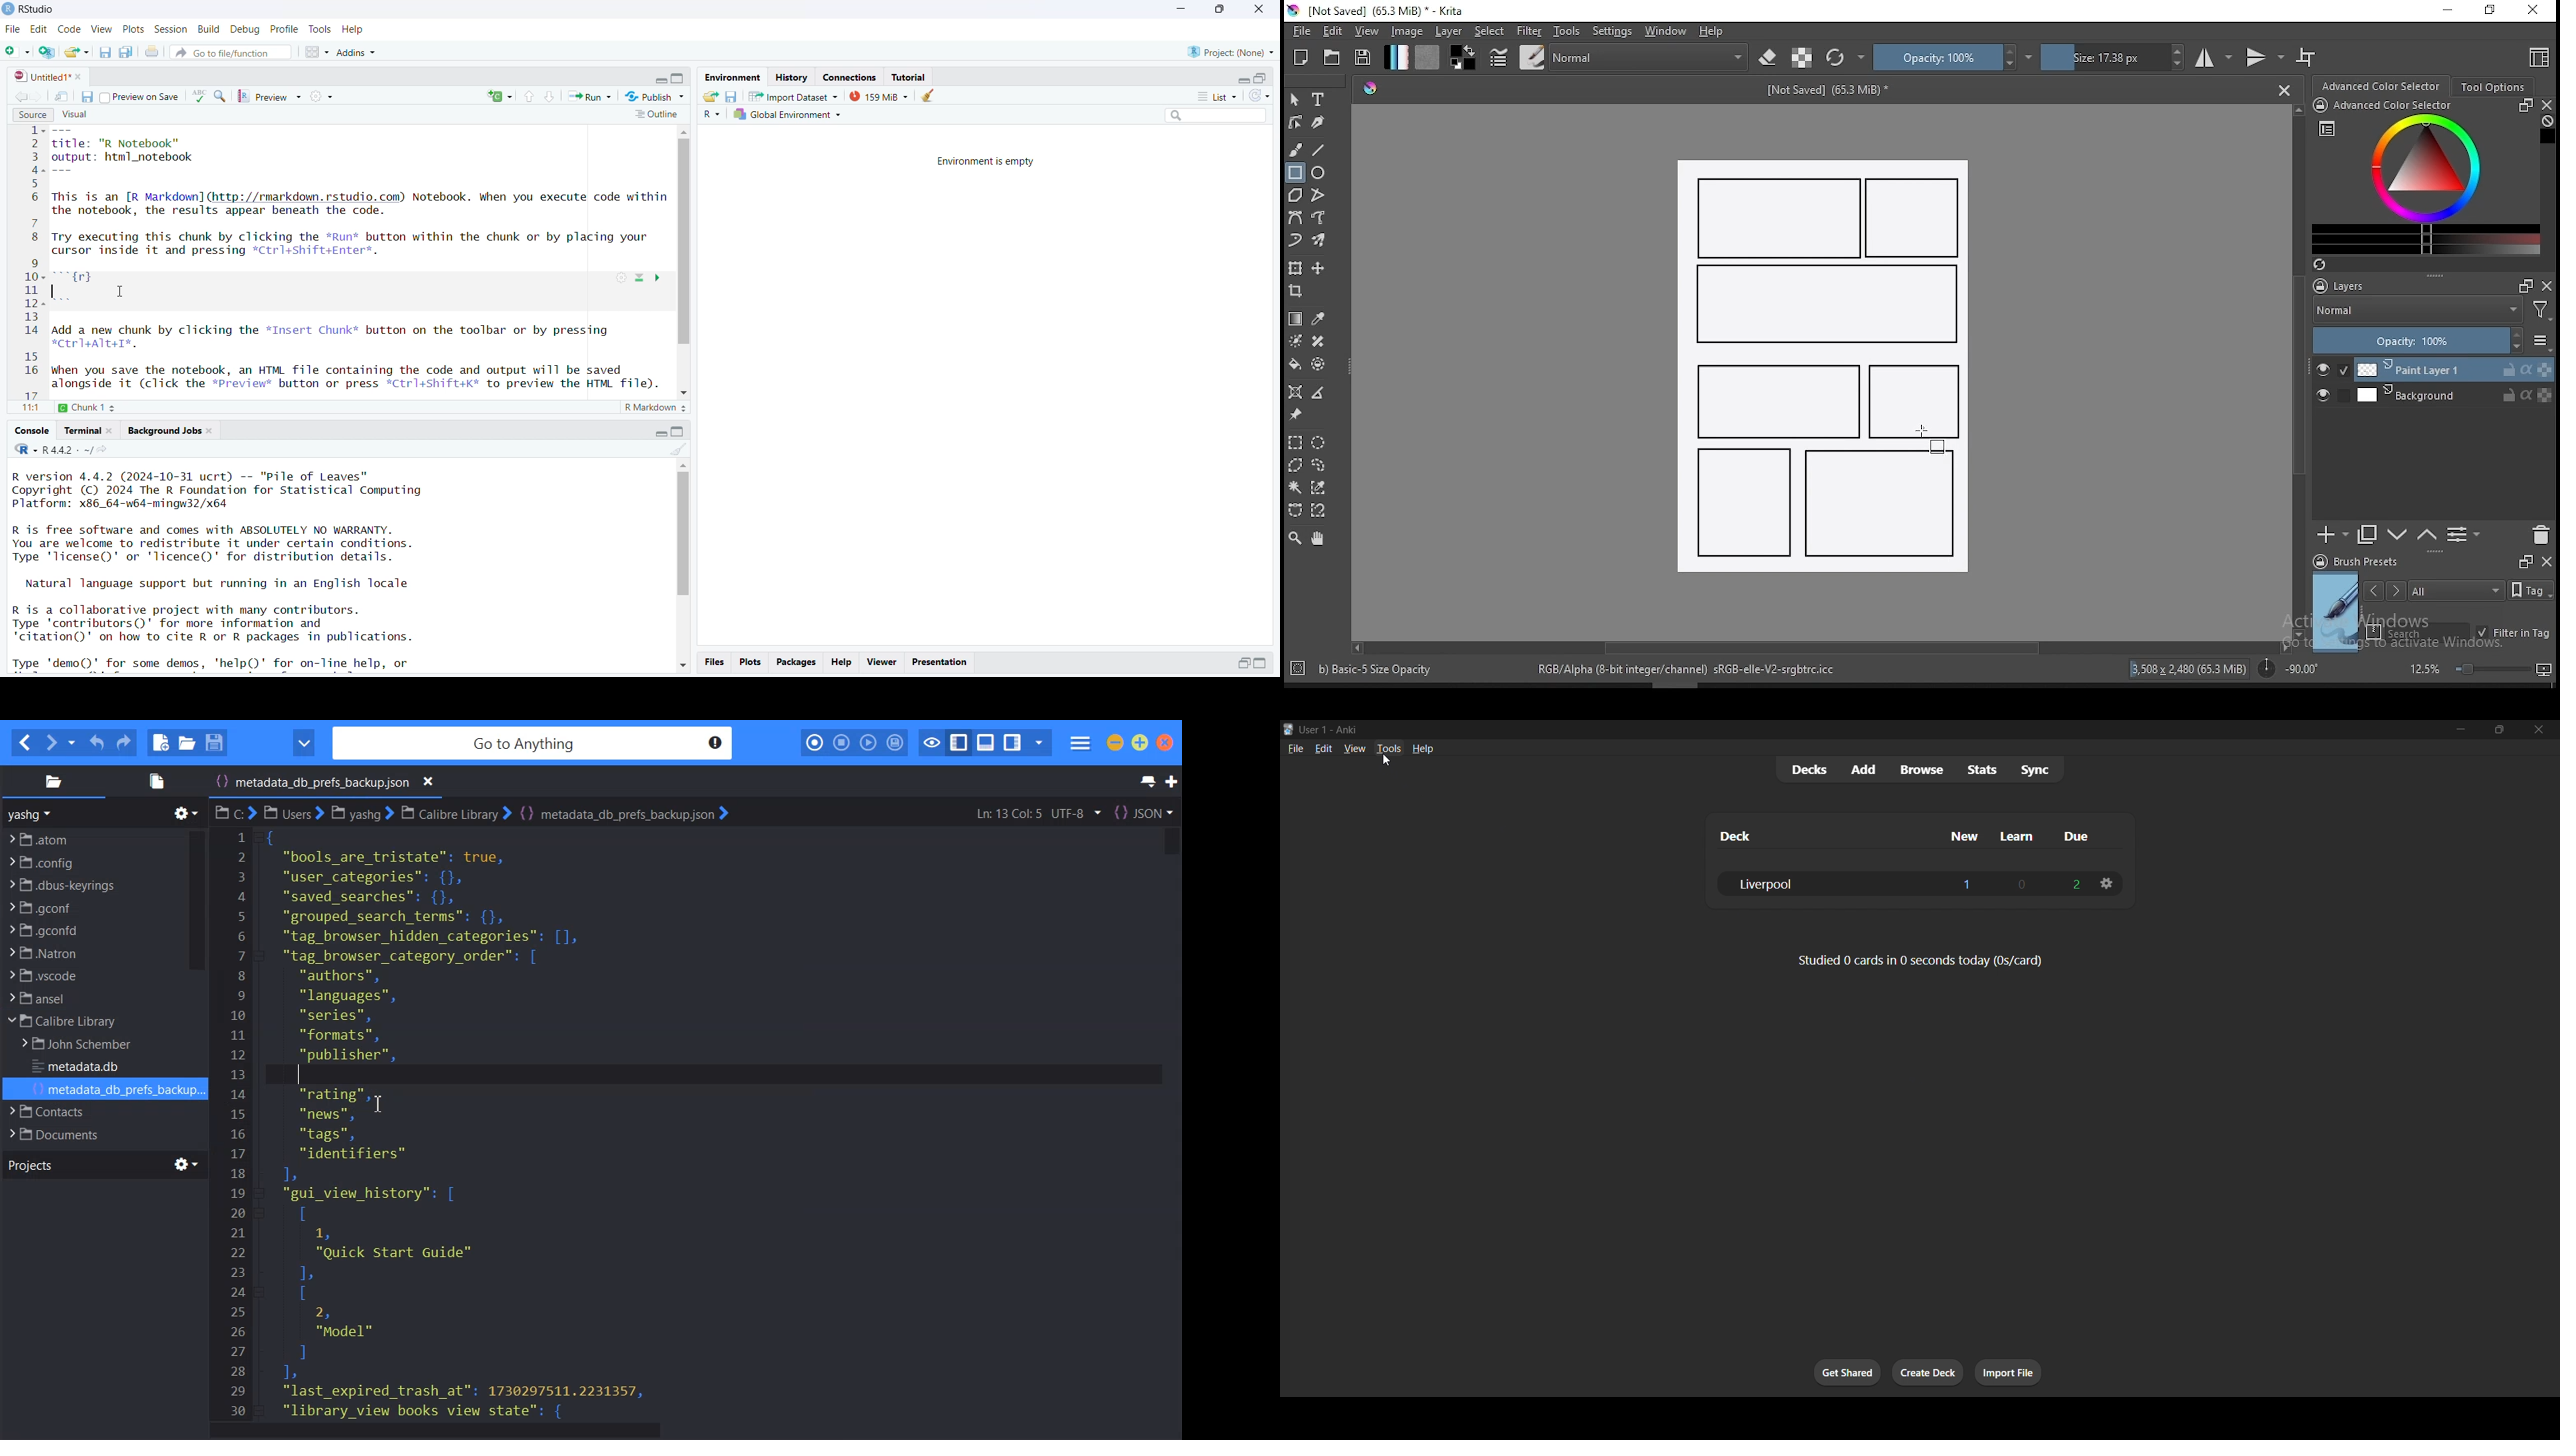 The width and height of the screenshot is (2576, 1456). Describe the element at coordinates (1296, 319) in the screenshot. I see `gradient tool` at that location.